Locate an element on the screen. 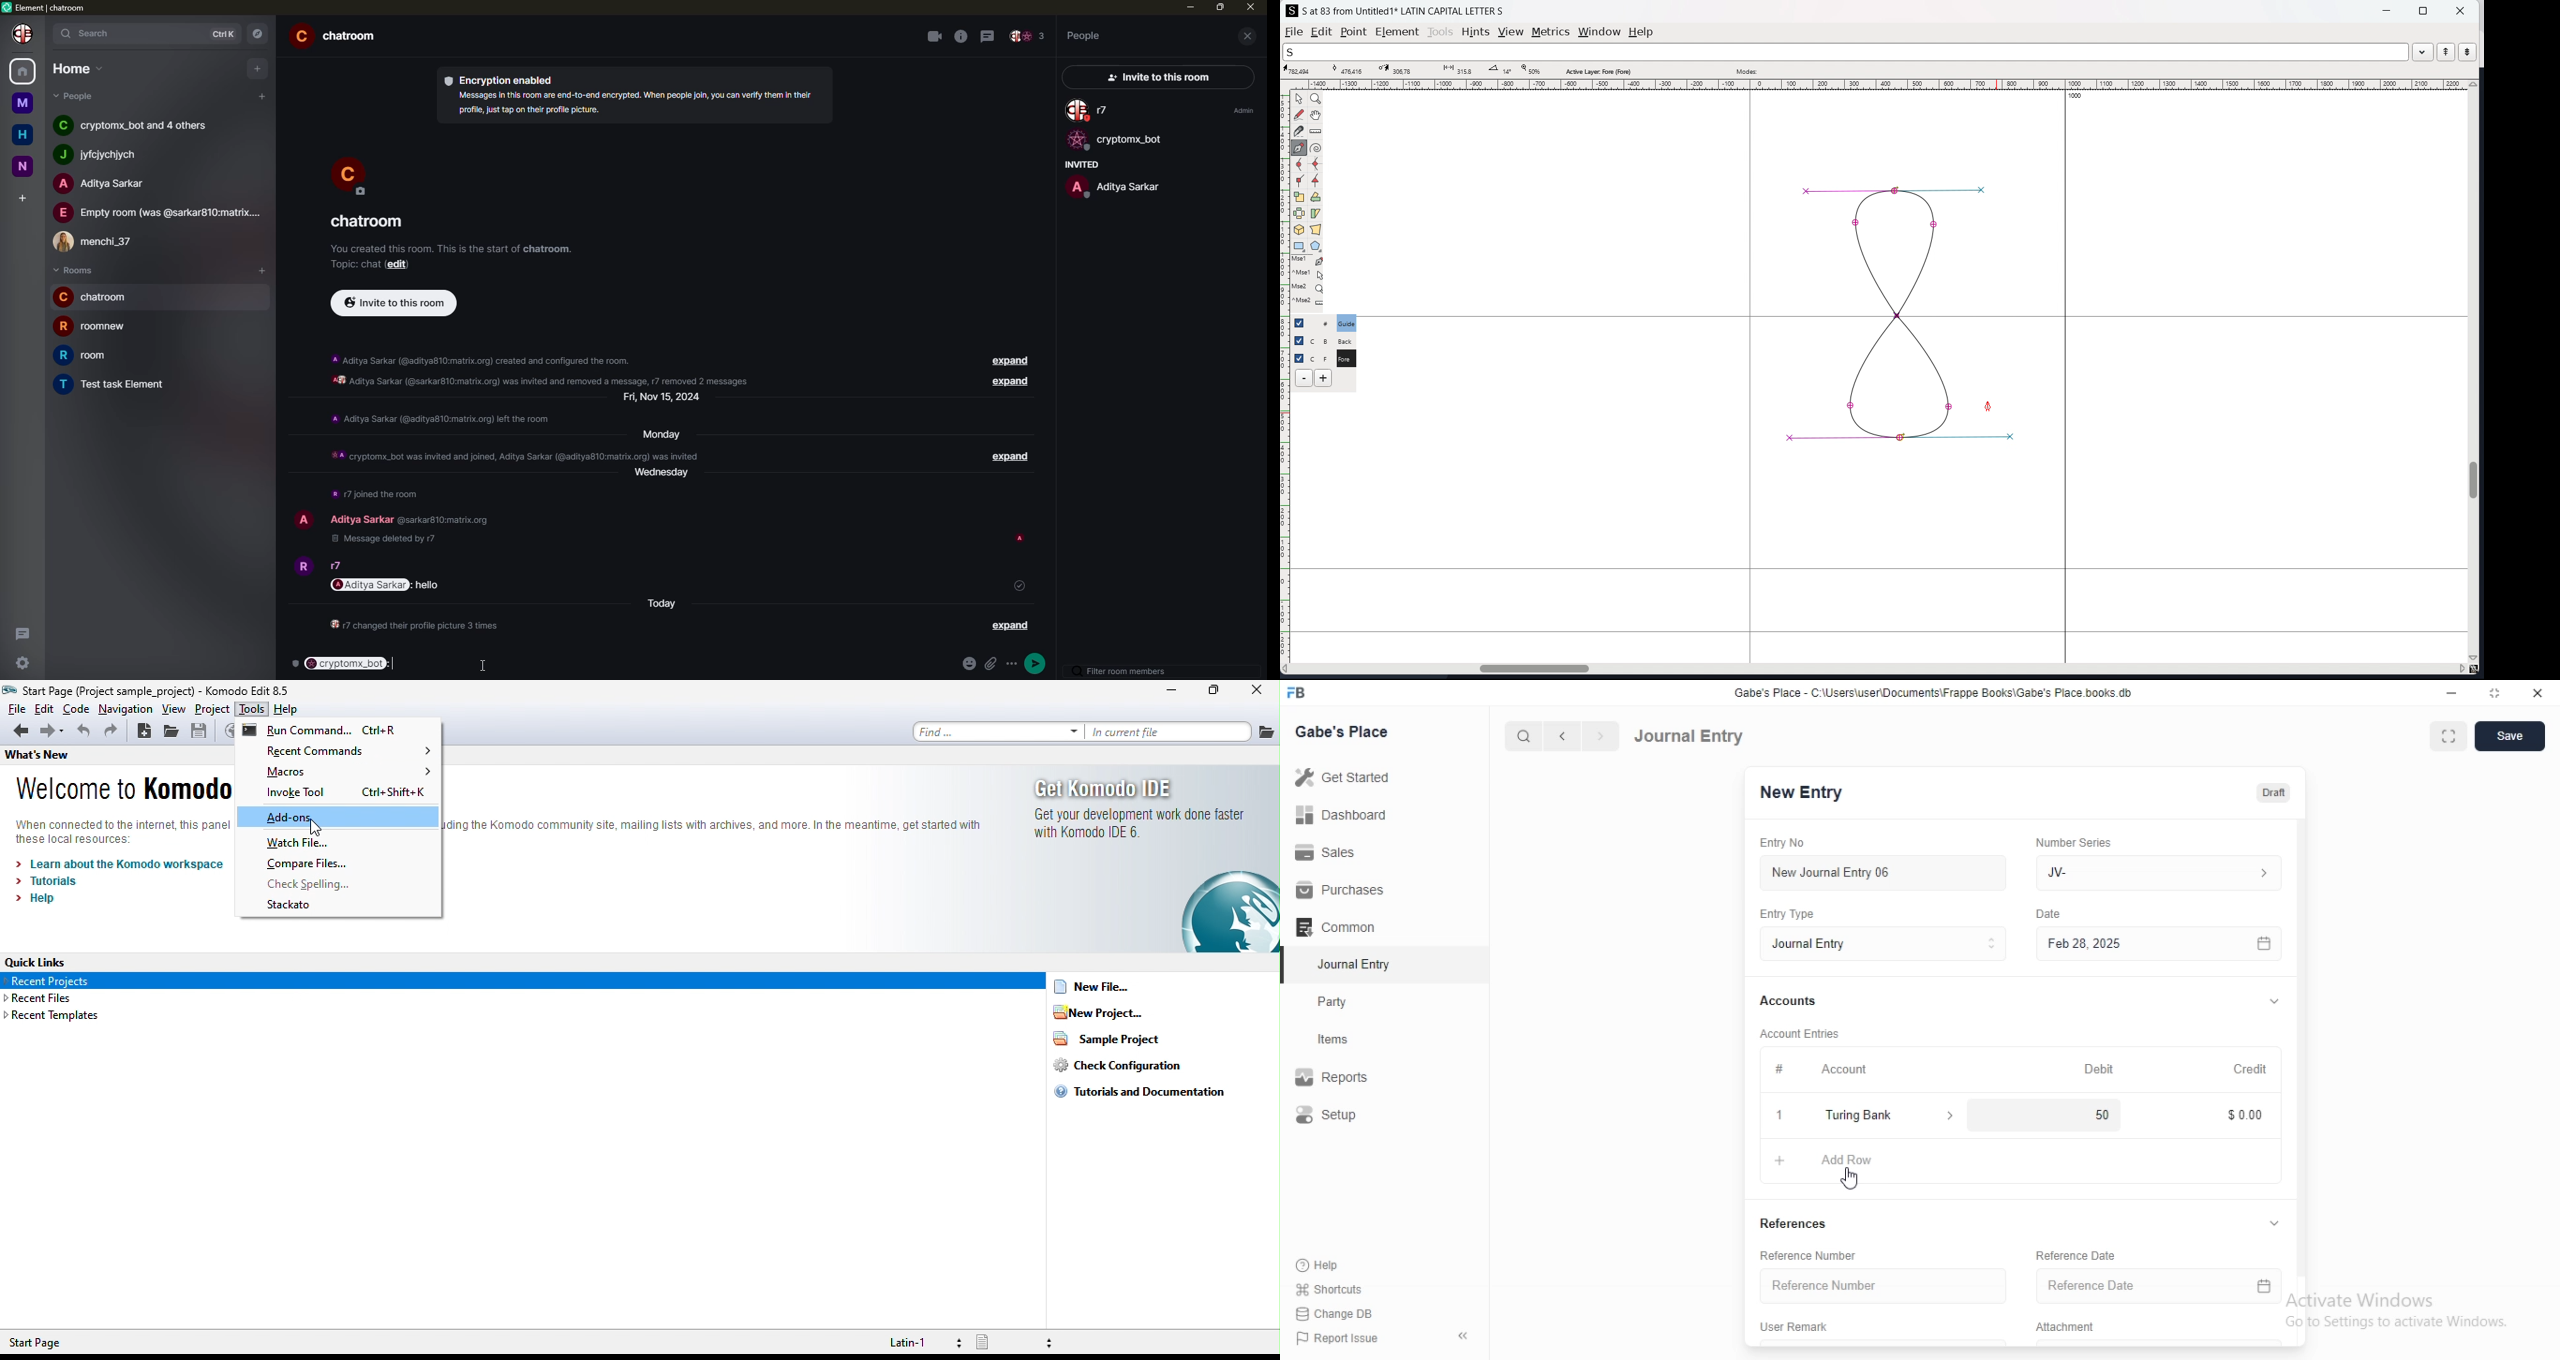  room is located at coordinates (96, 296).